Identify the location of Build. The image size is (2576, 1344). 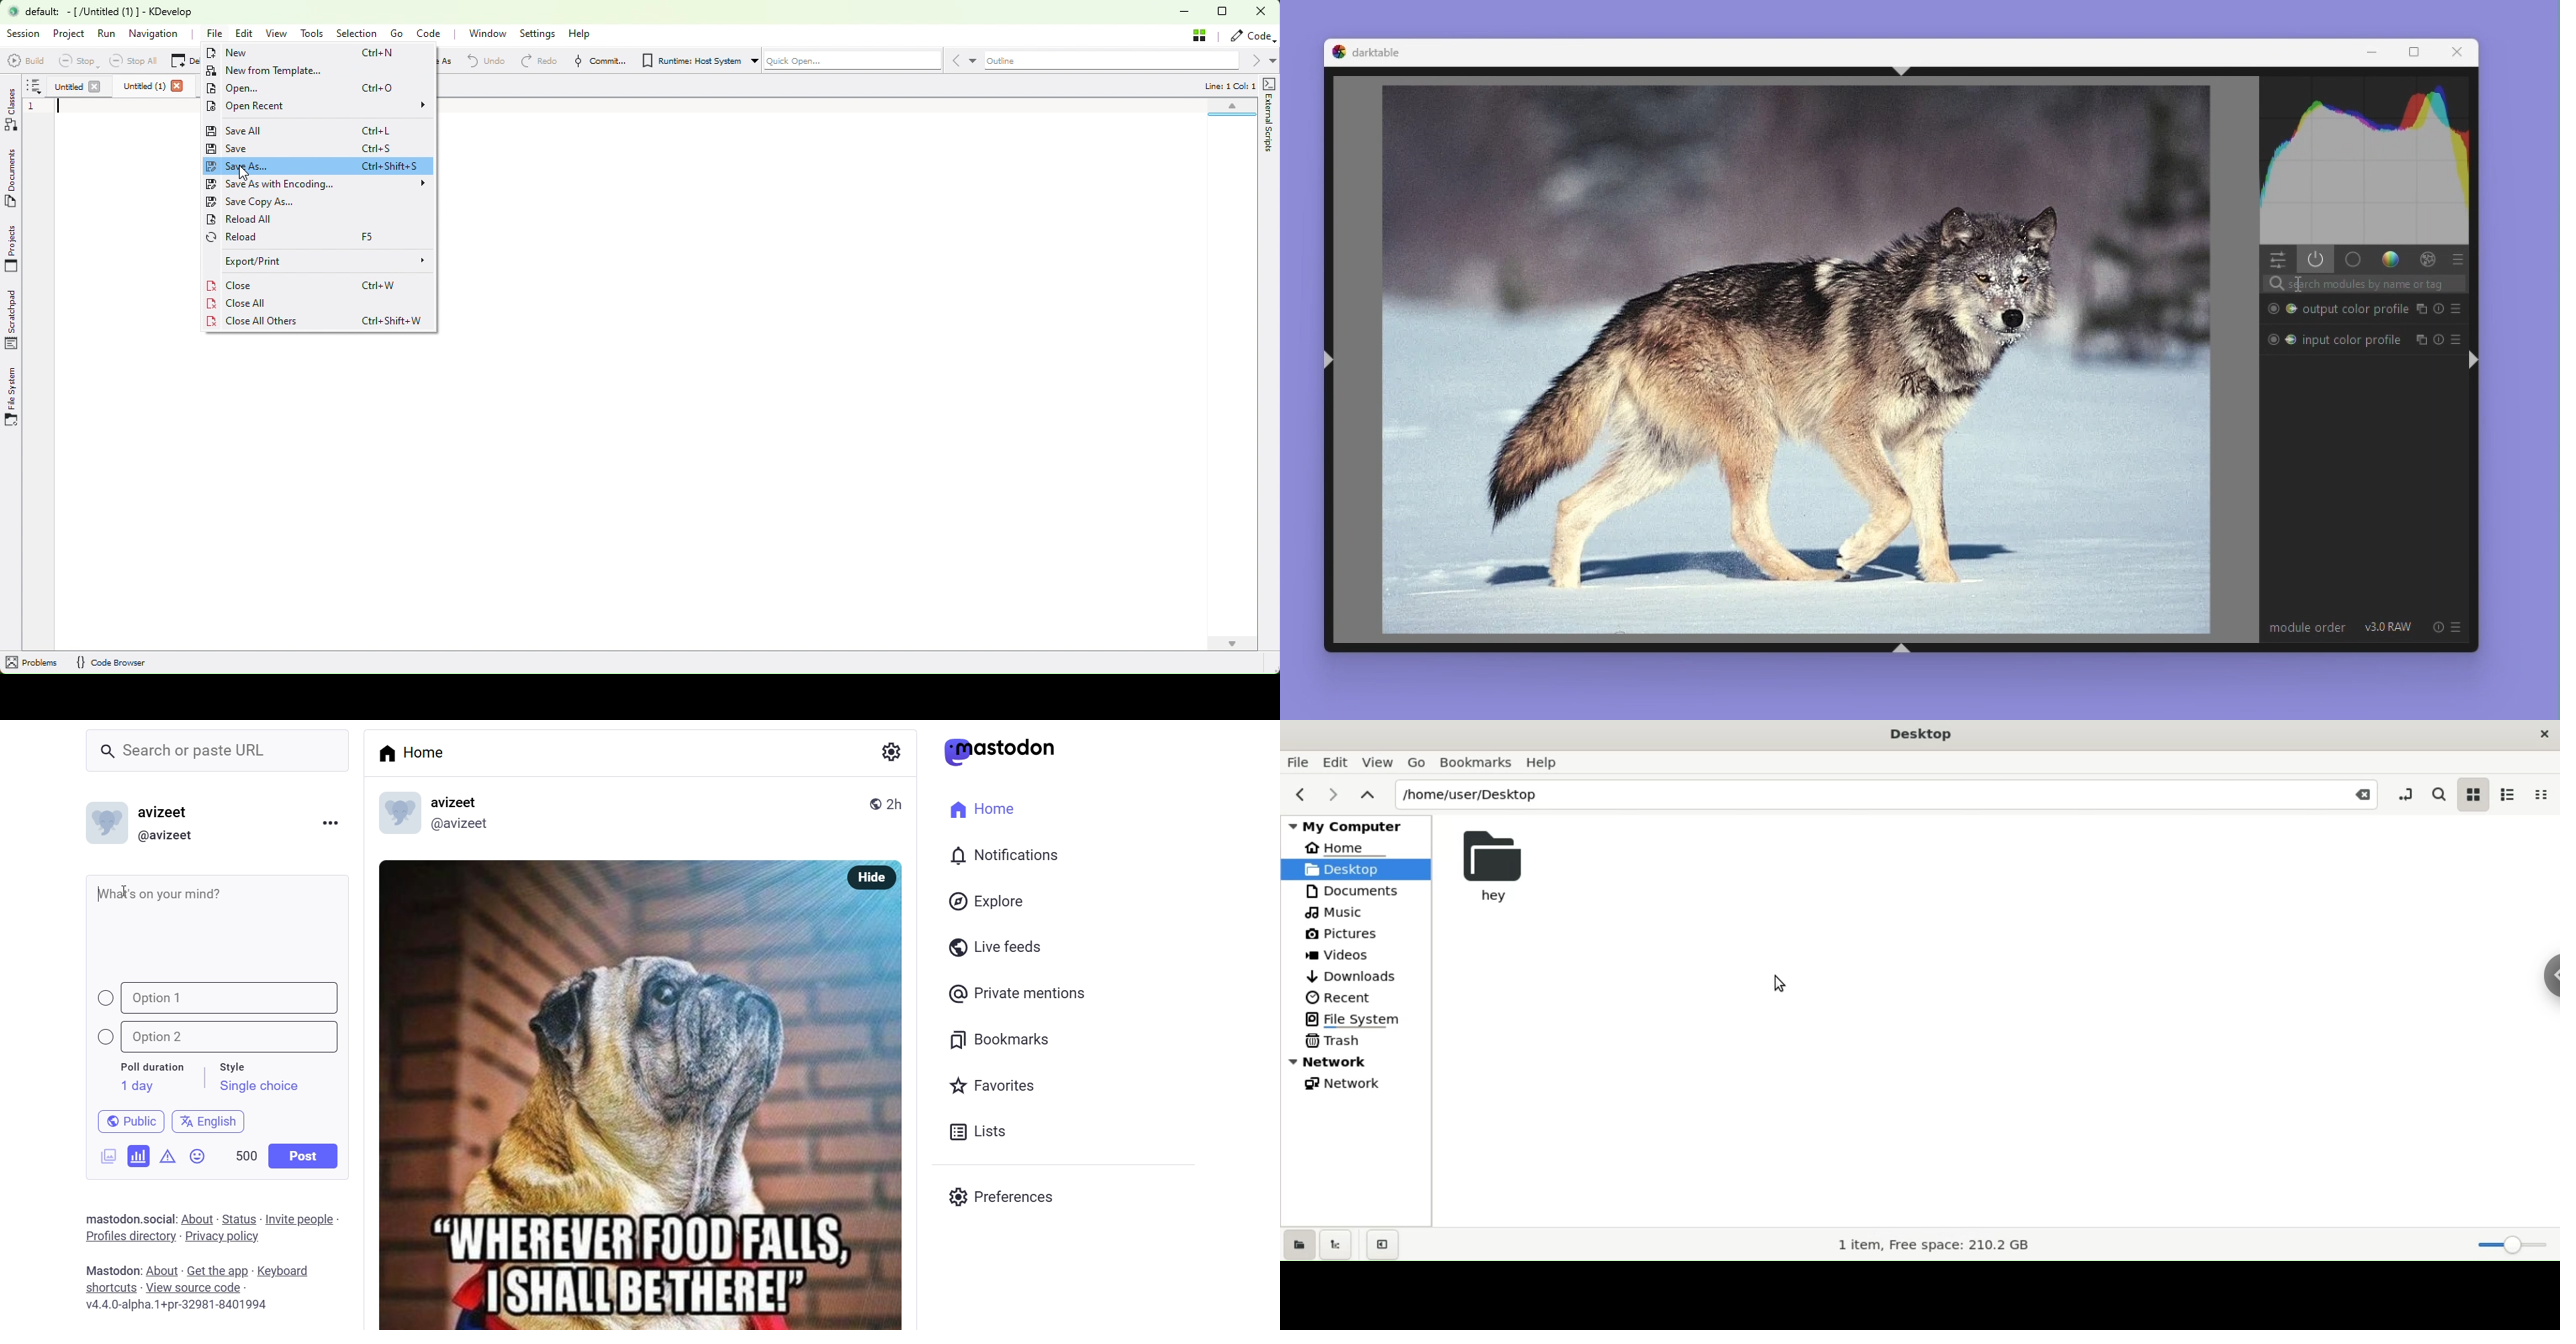
(26, 61).